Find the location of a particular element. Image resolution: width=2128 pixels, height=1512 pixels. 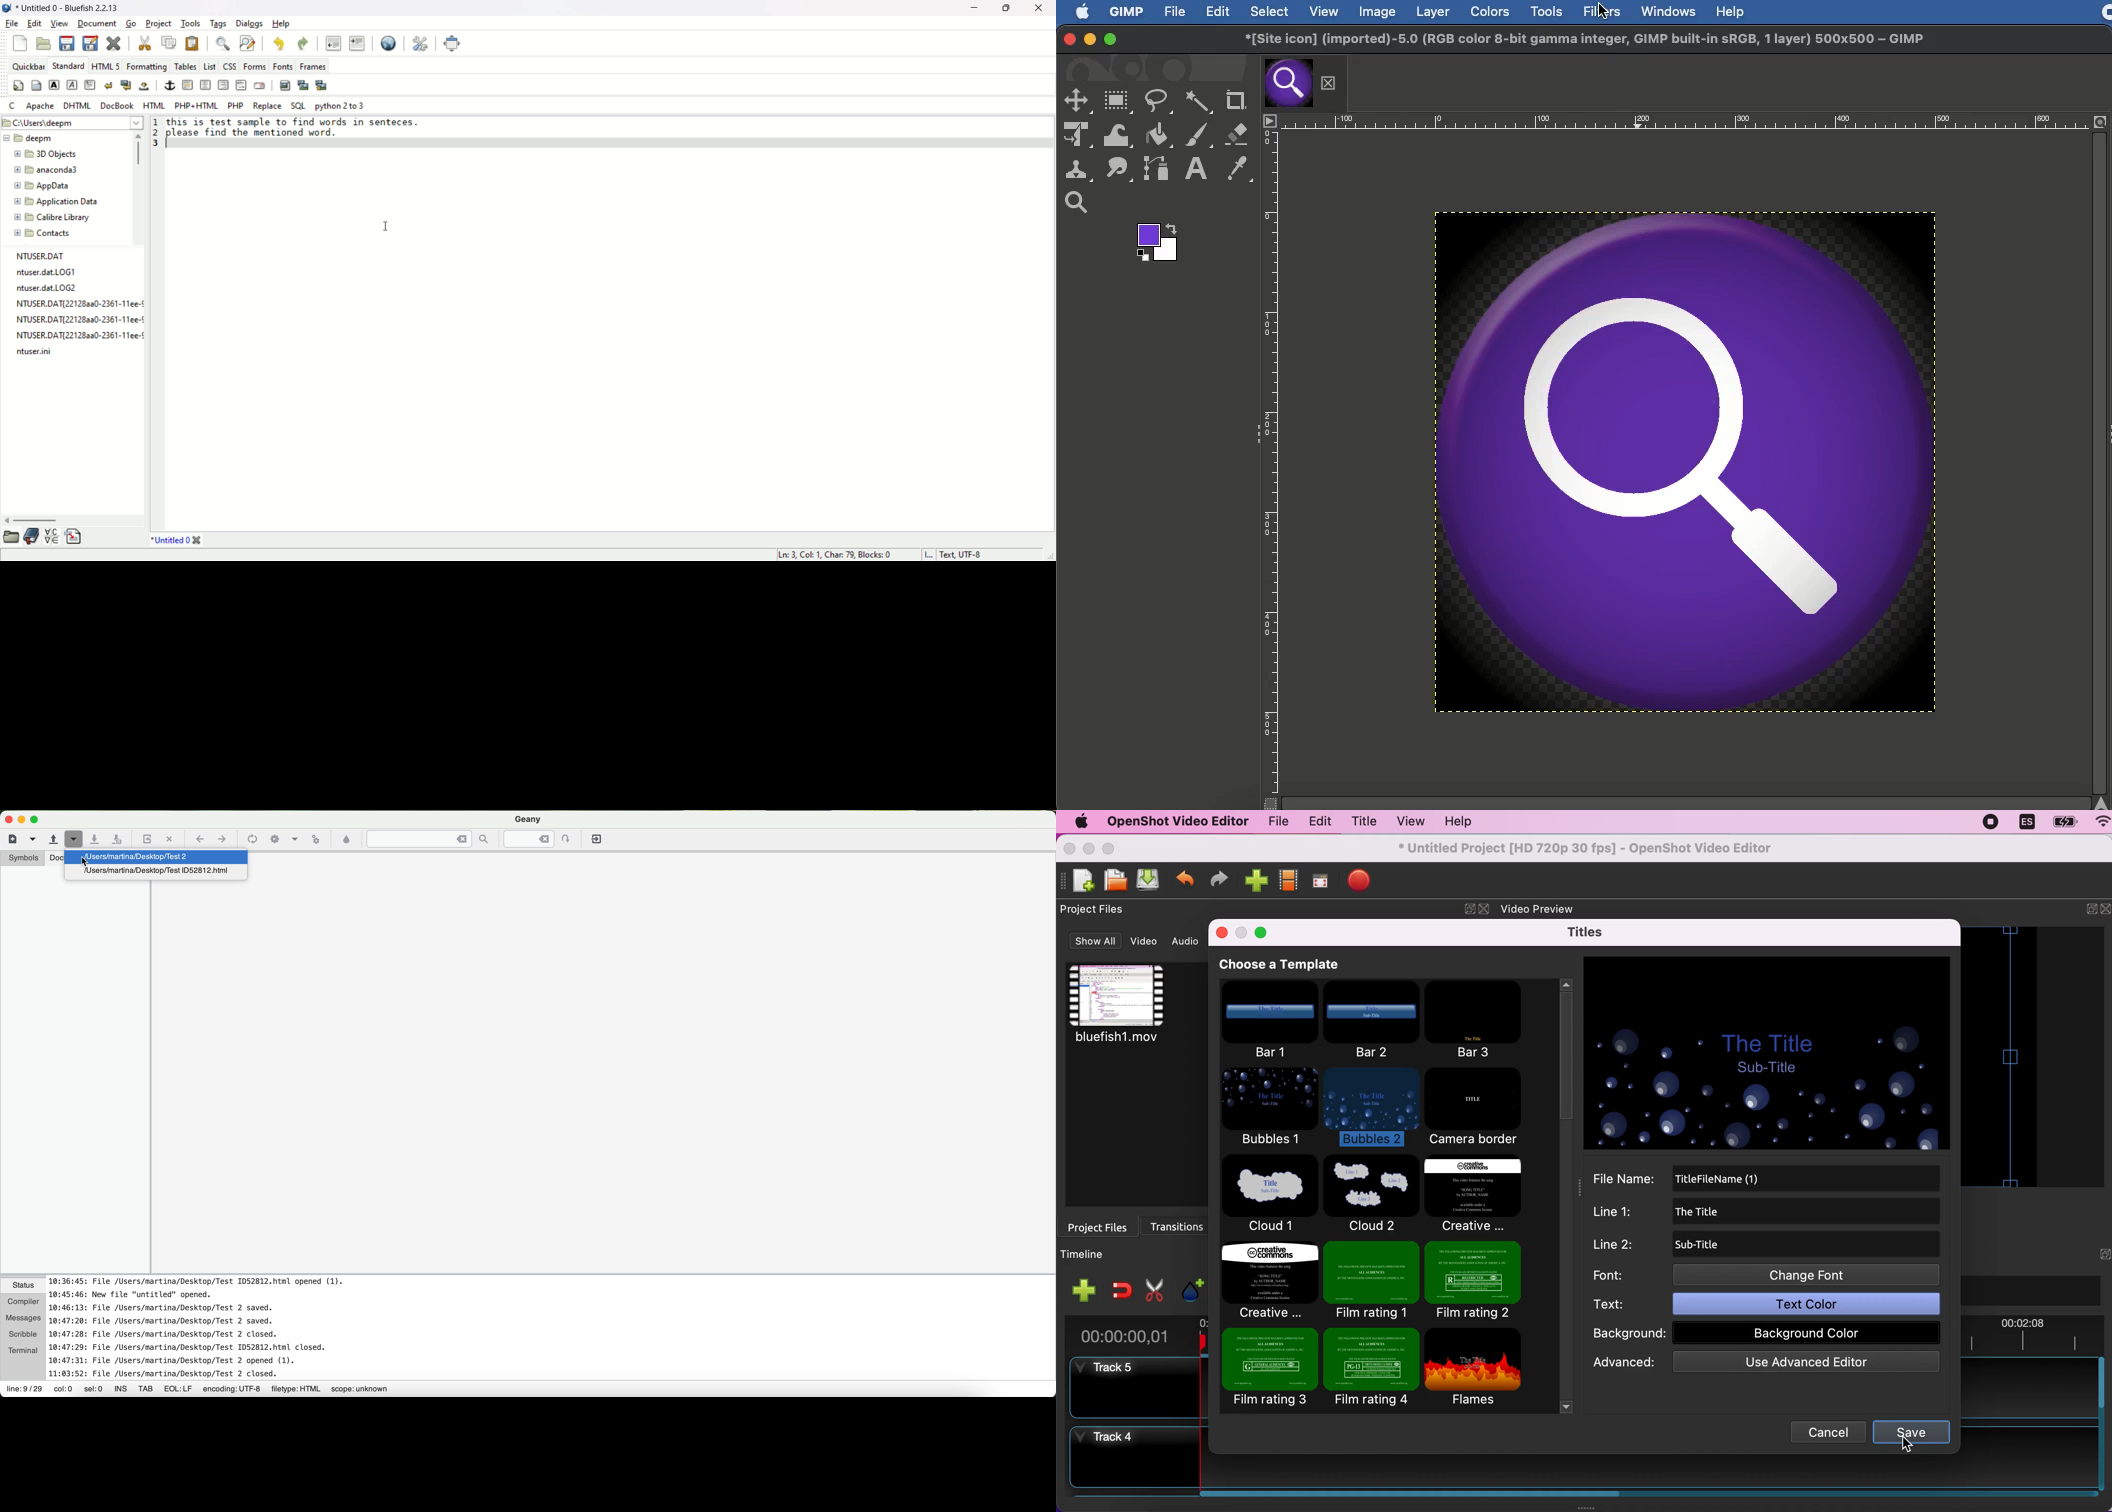

advanced: is located at coordinates (1625, 1363).